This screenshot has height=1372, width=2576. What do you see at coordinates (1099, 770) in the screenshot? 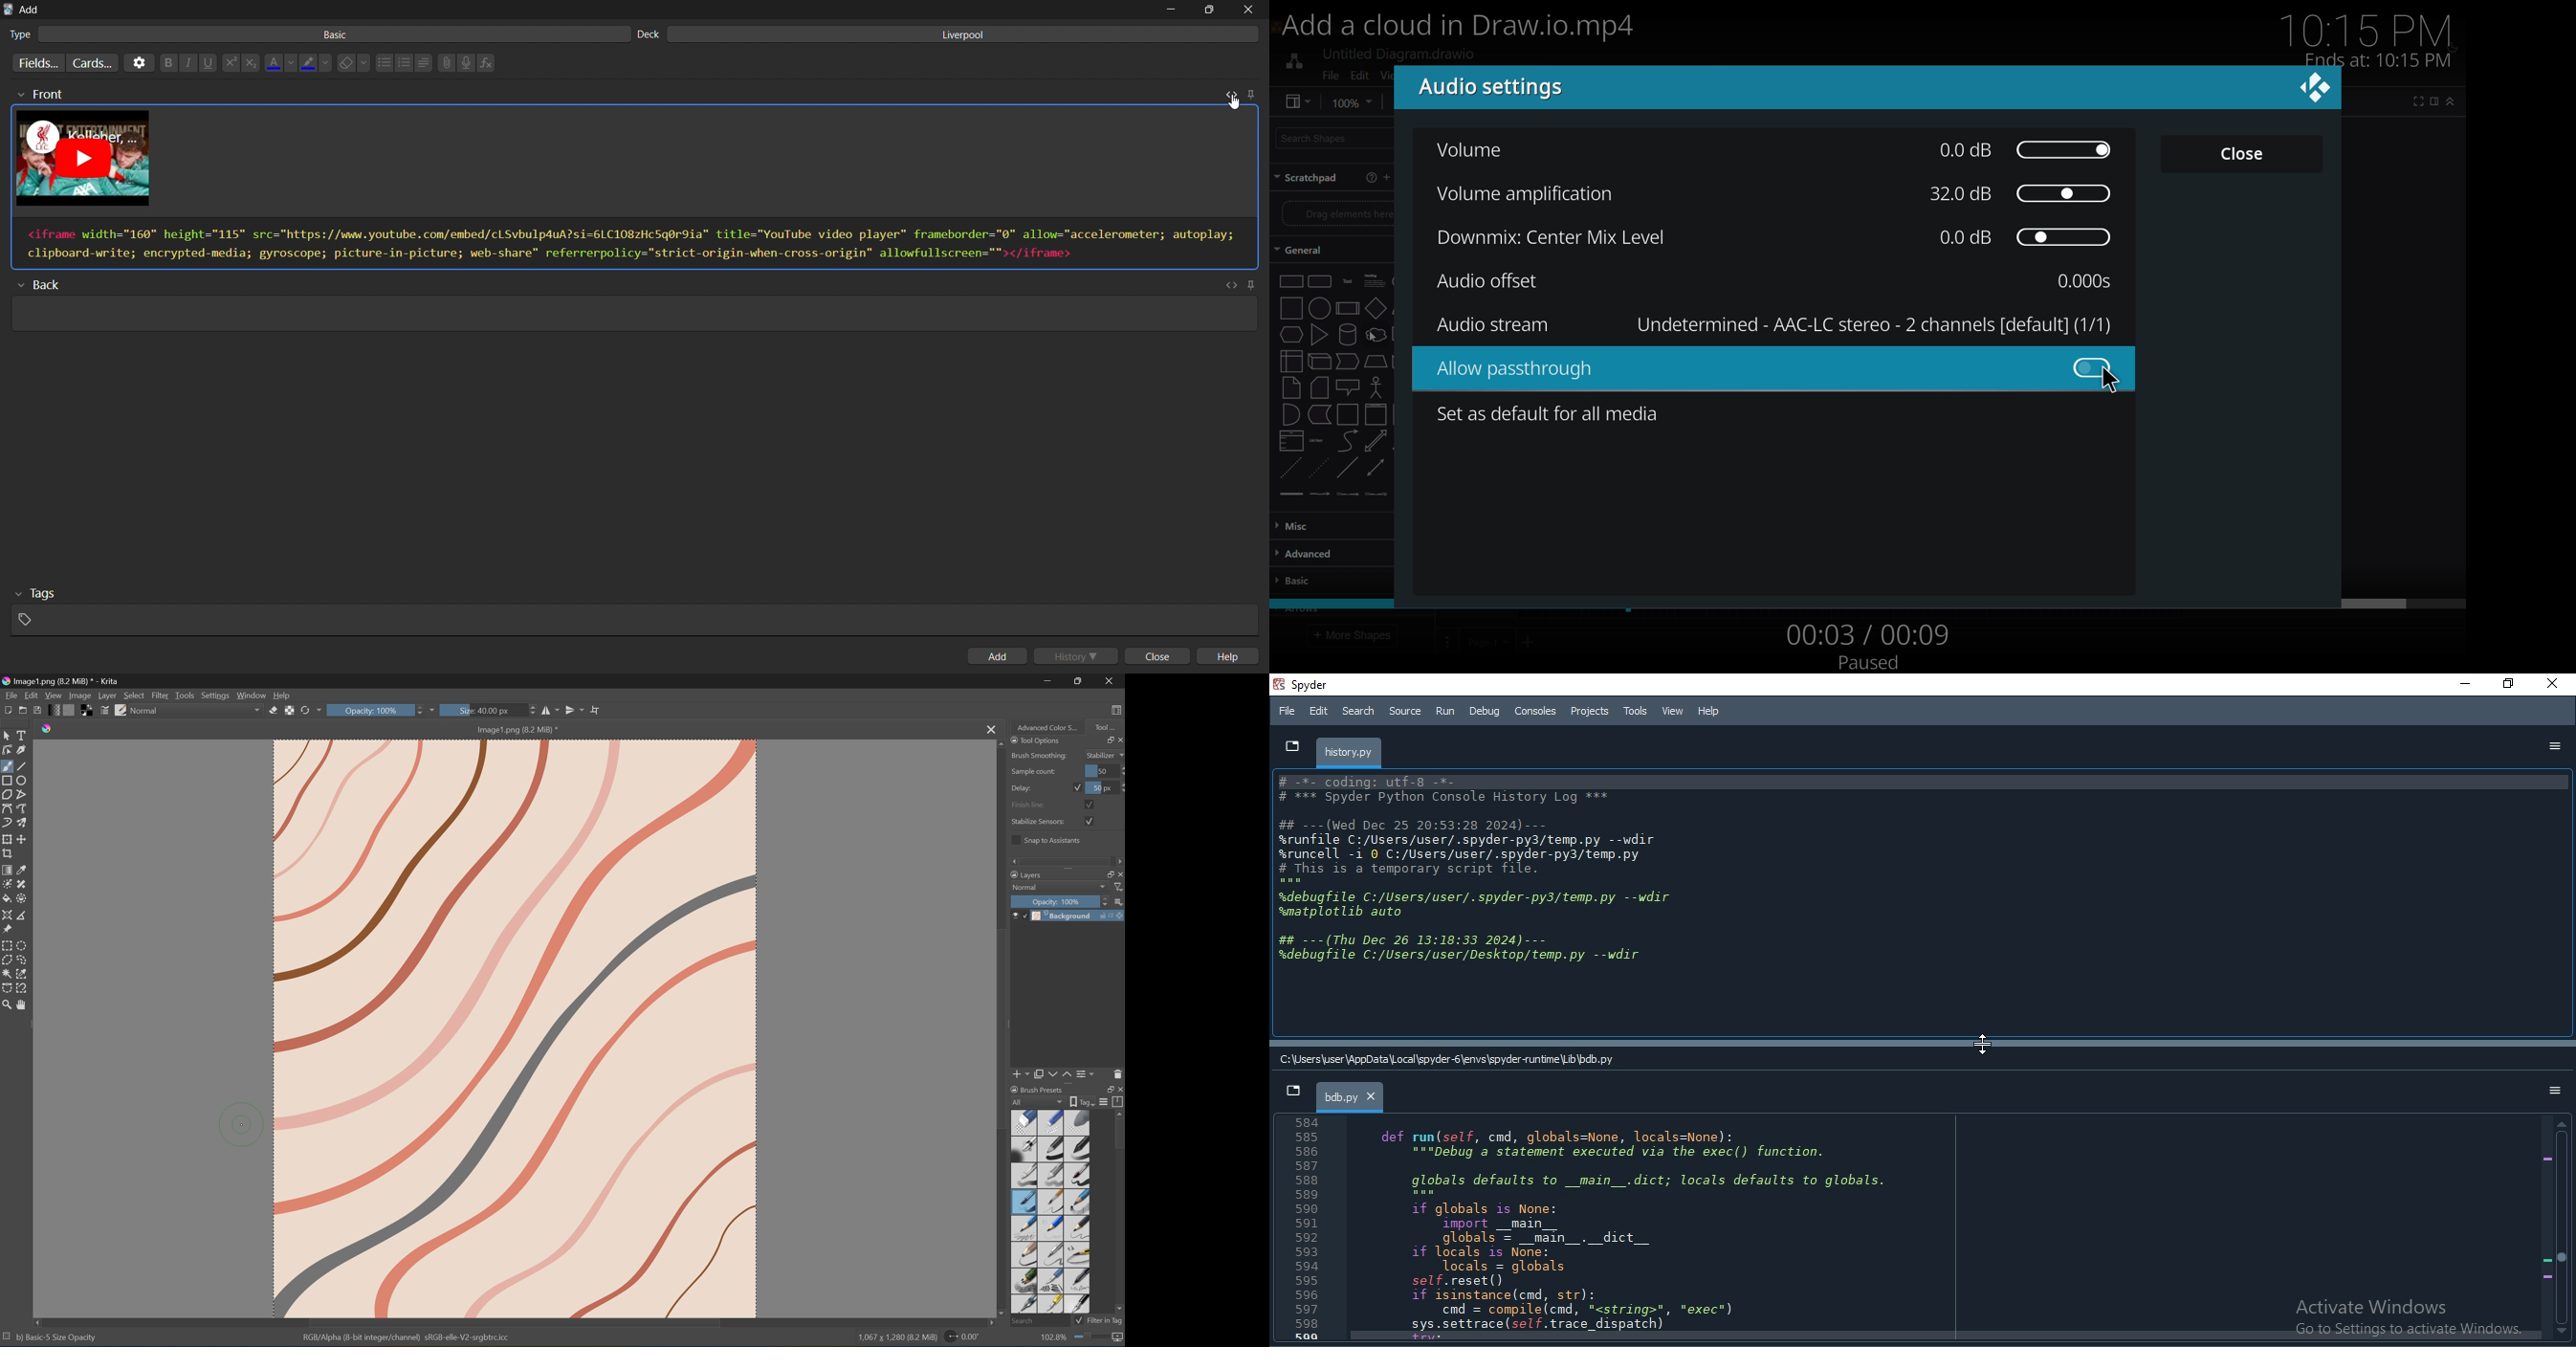
I see `50` at bounding box center [1099, 770].